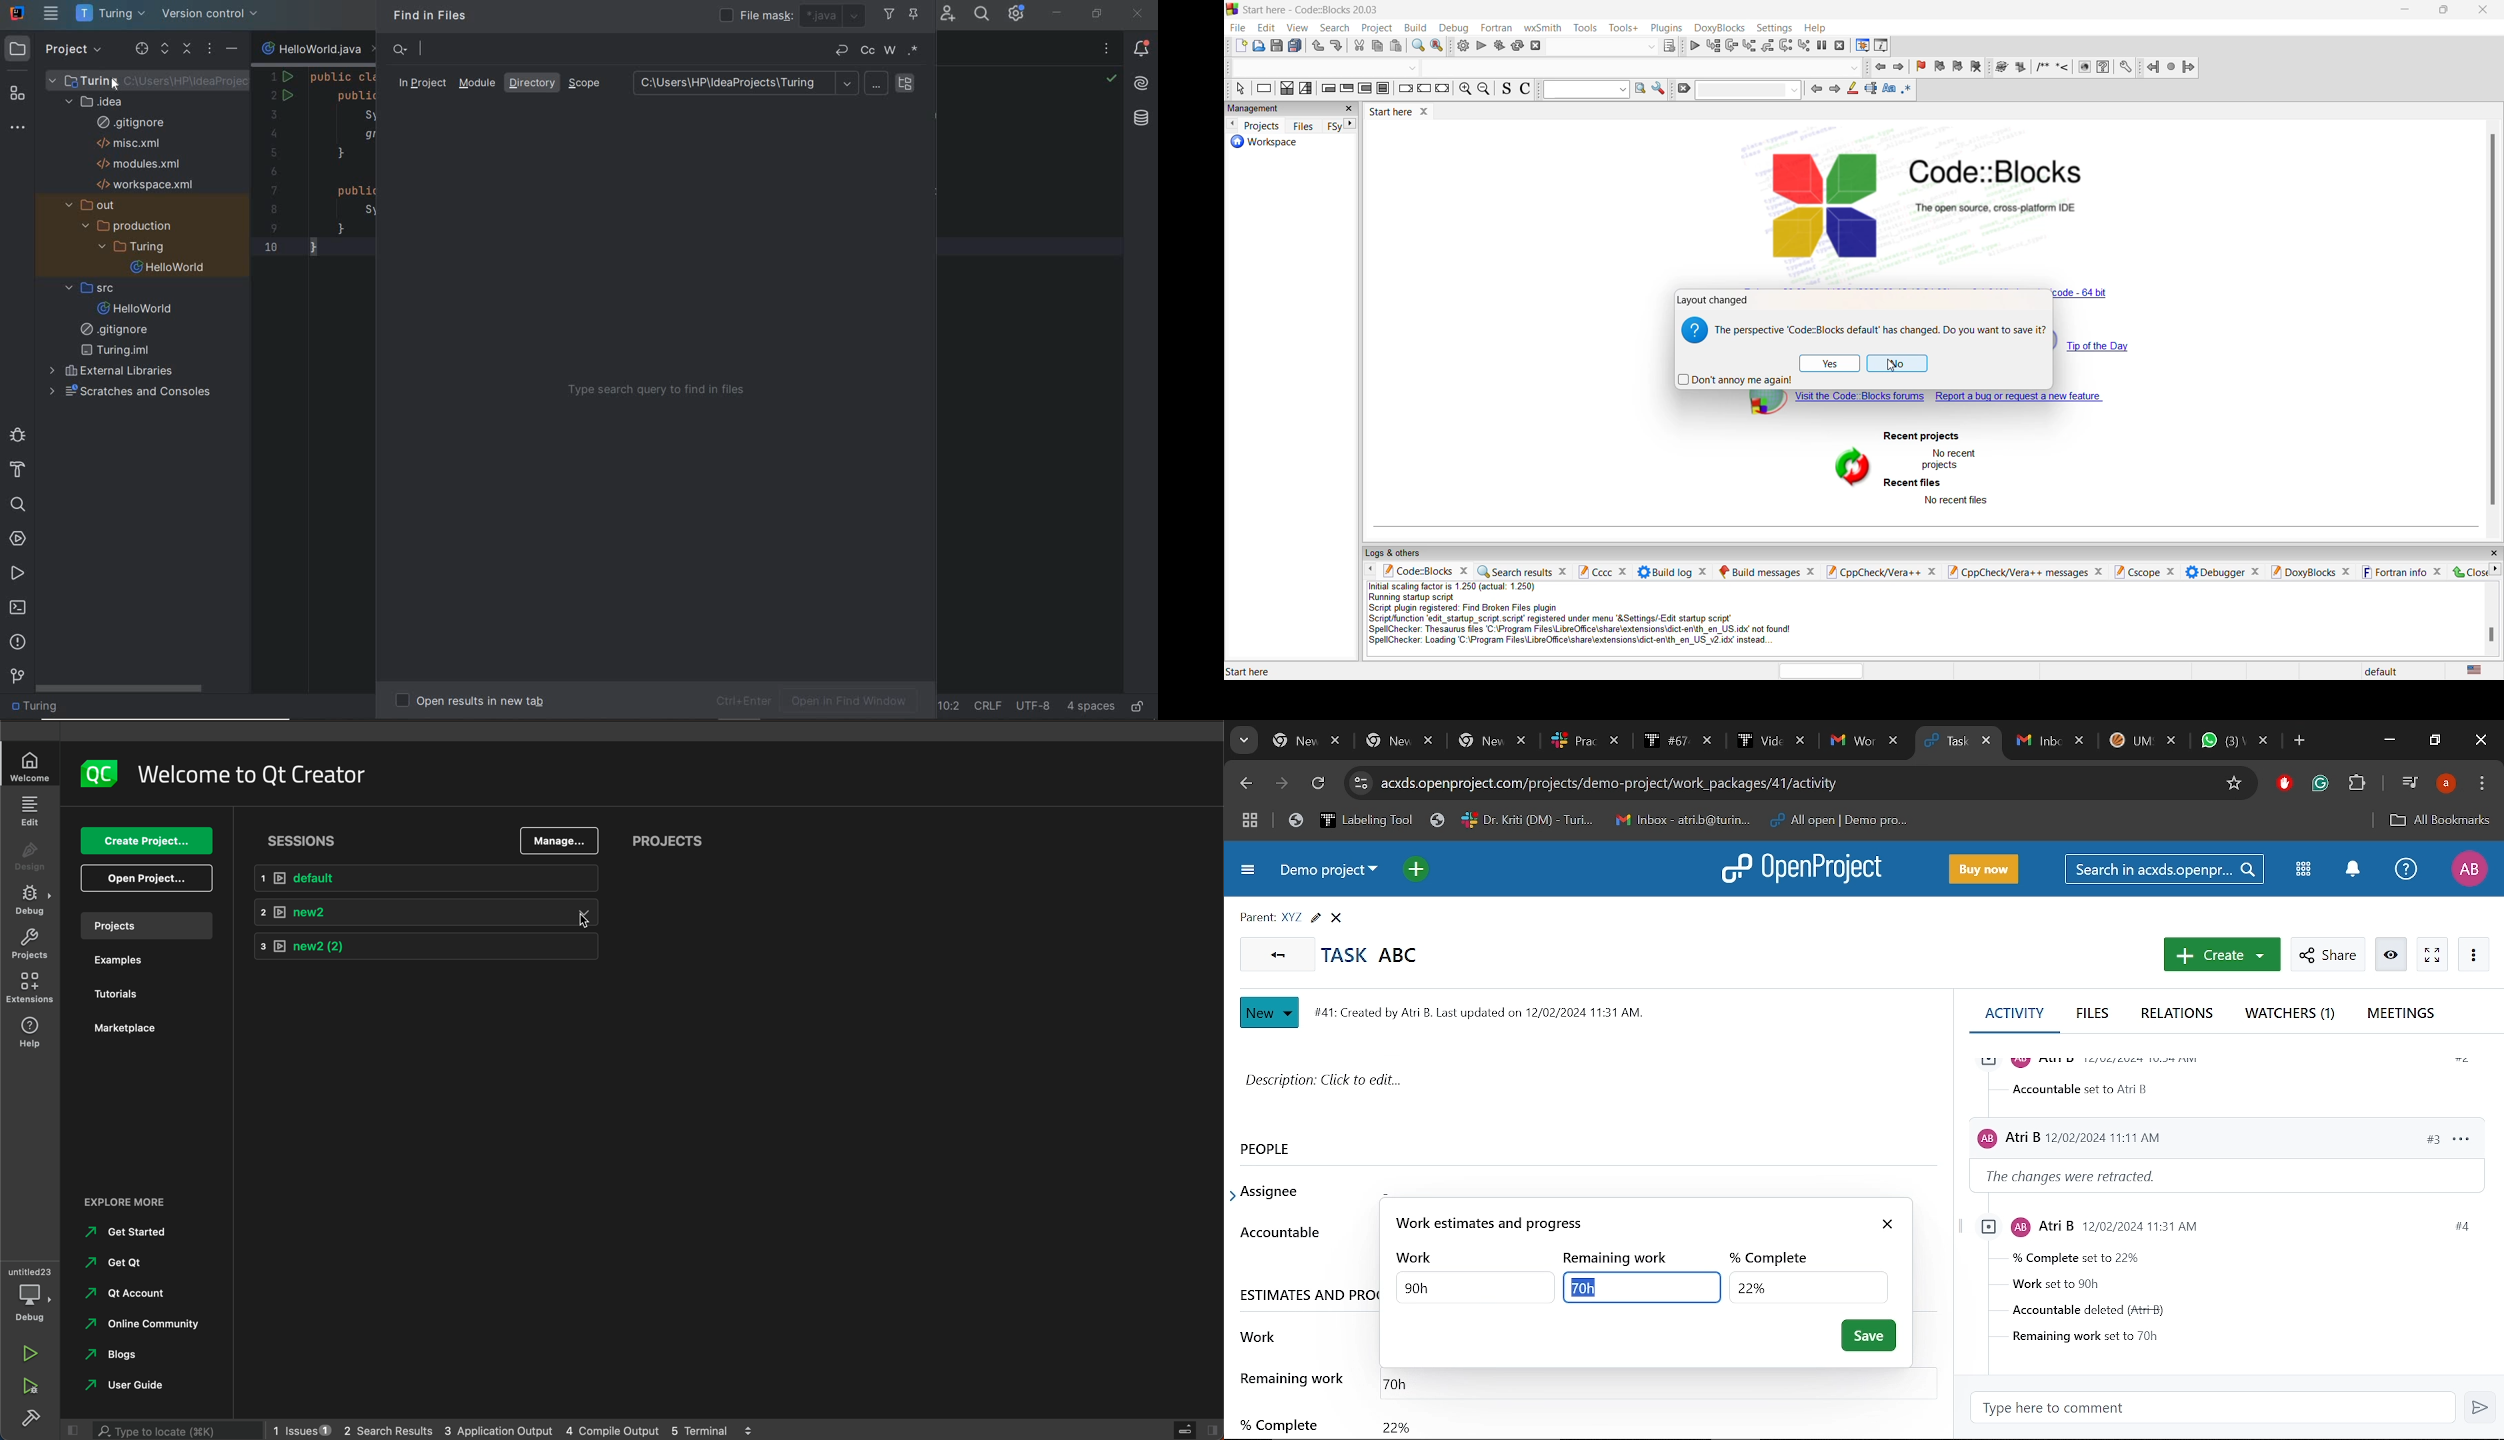 The height and width of the screenshot is (1456, 2520). Describe the element at coordinates (859, 701) in the screenshot. I see `open in find window` at that location.